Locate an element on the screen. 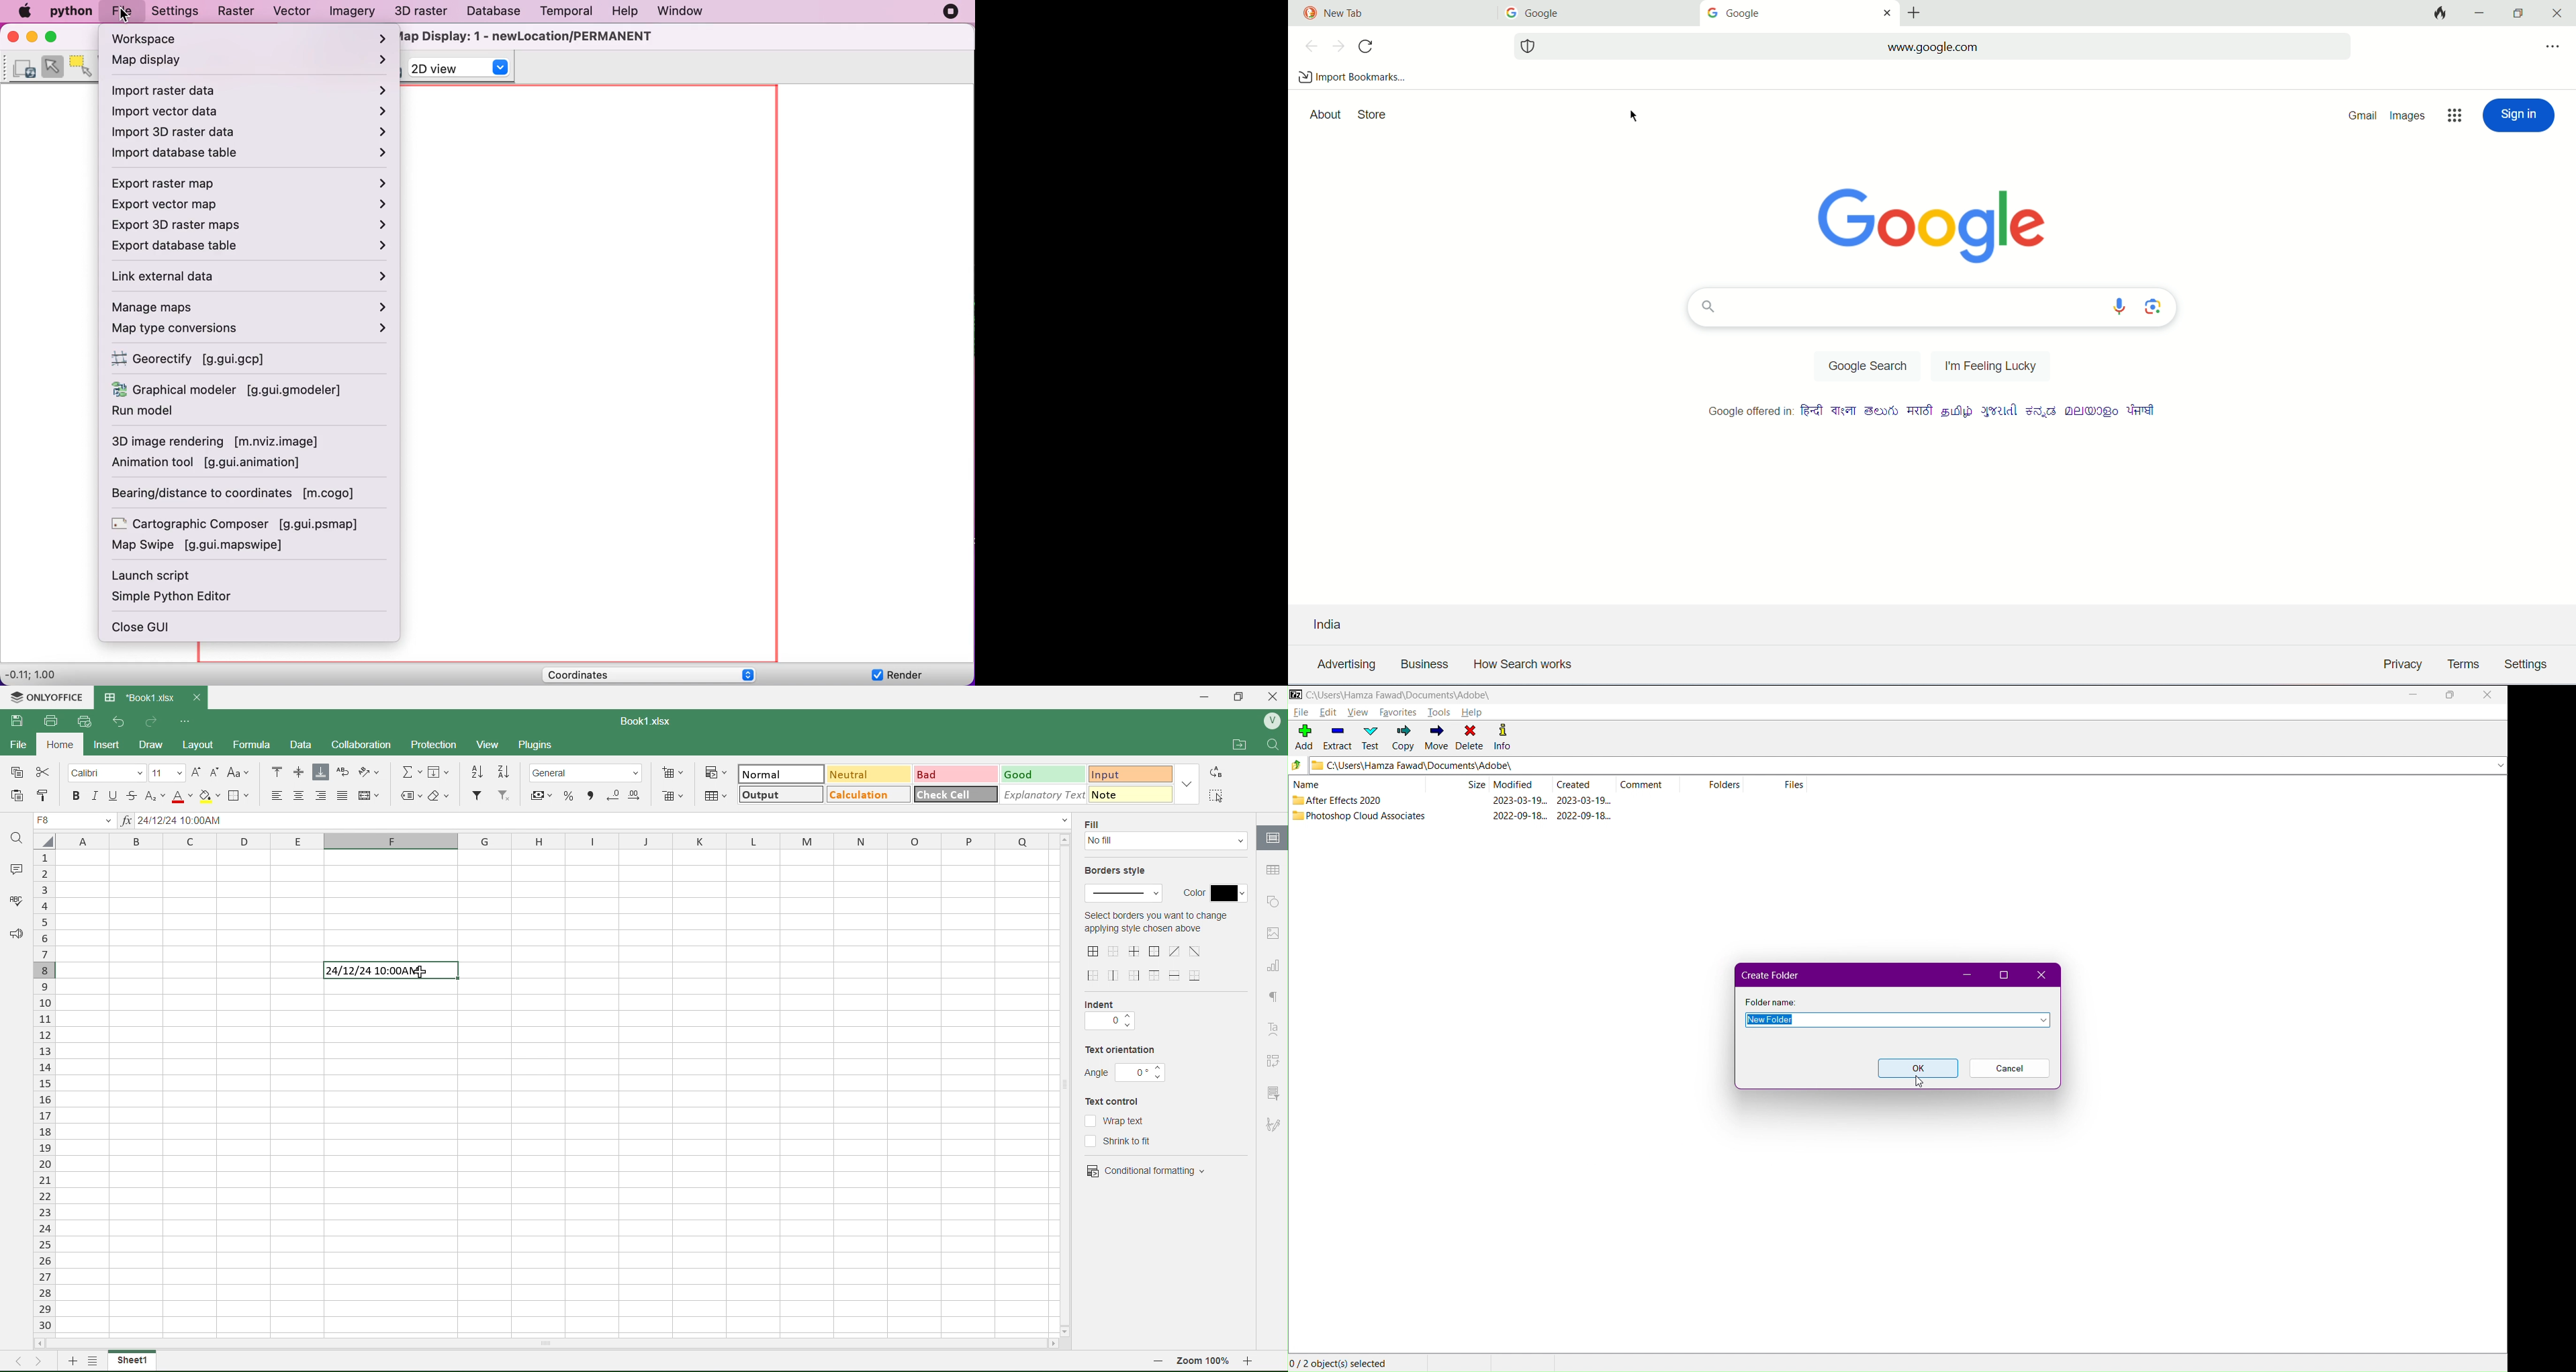 The width and height of the screenshot is (2576, 1372). close is located at coordinates (1277, 695).